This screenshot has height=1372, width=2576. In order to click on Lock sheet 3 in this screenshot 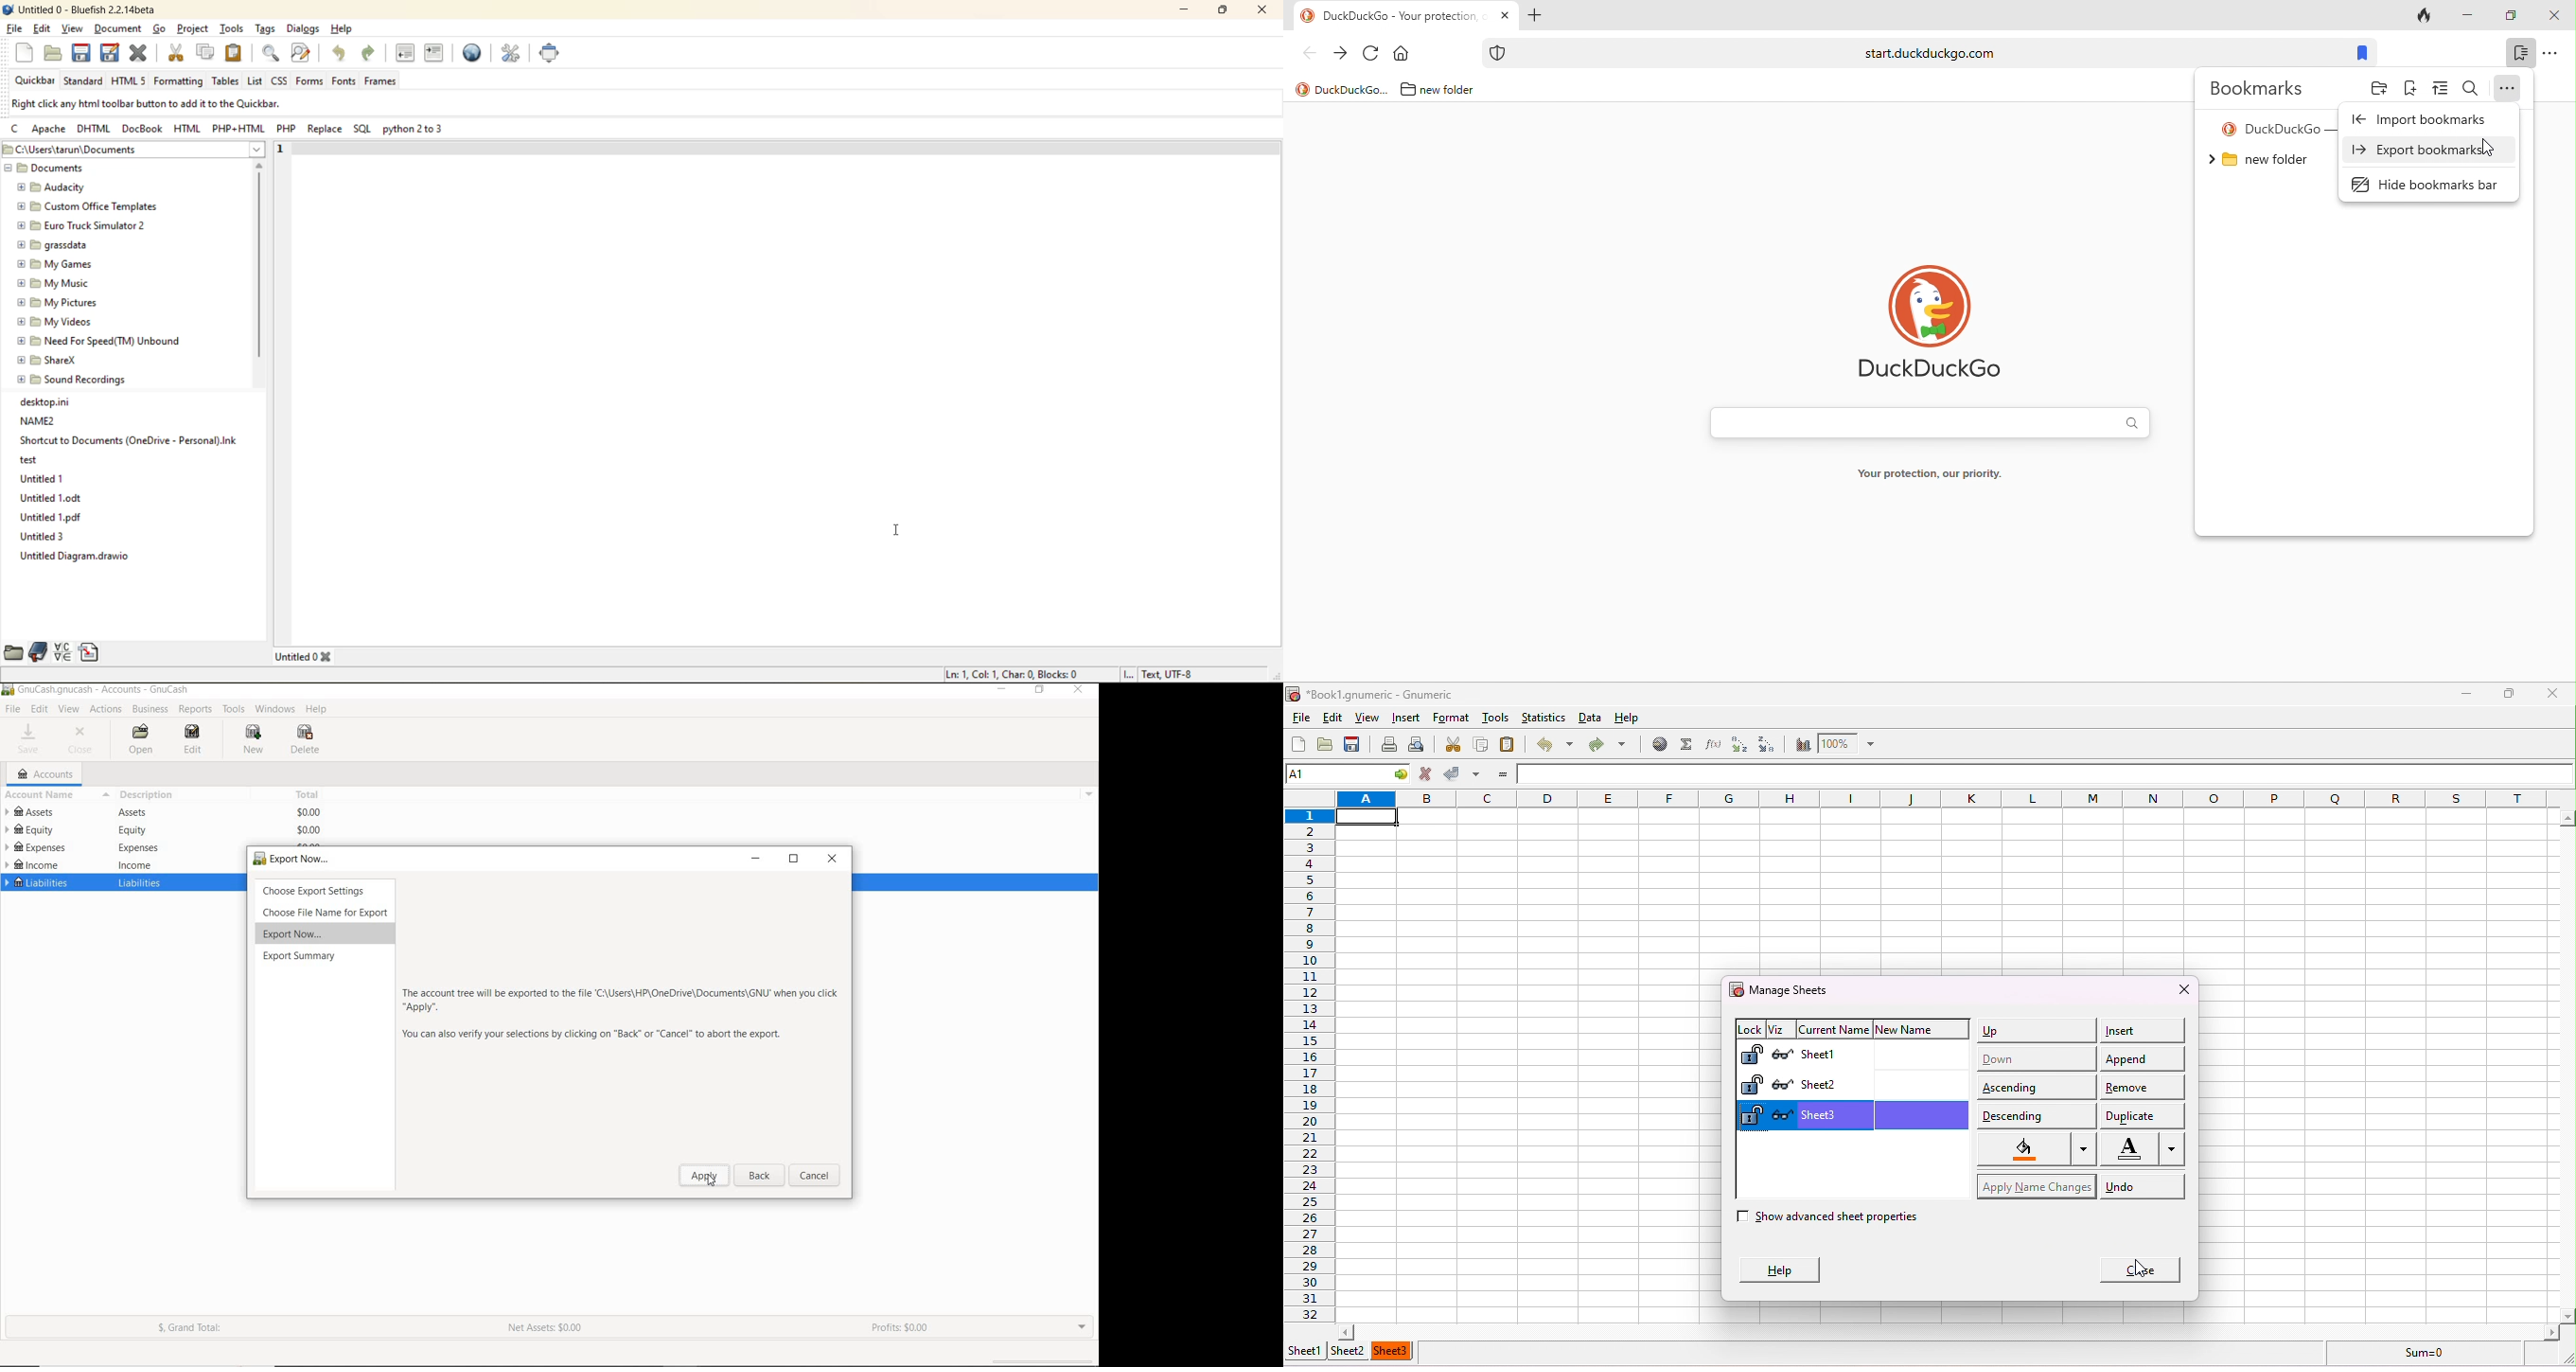, I will do `click(1750, 1115)`.